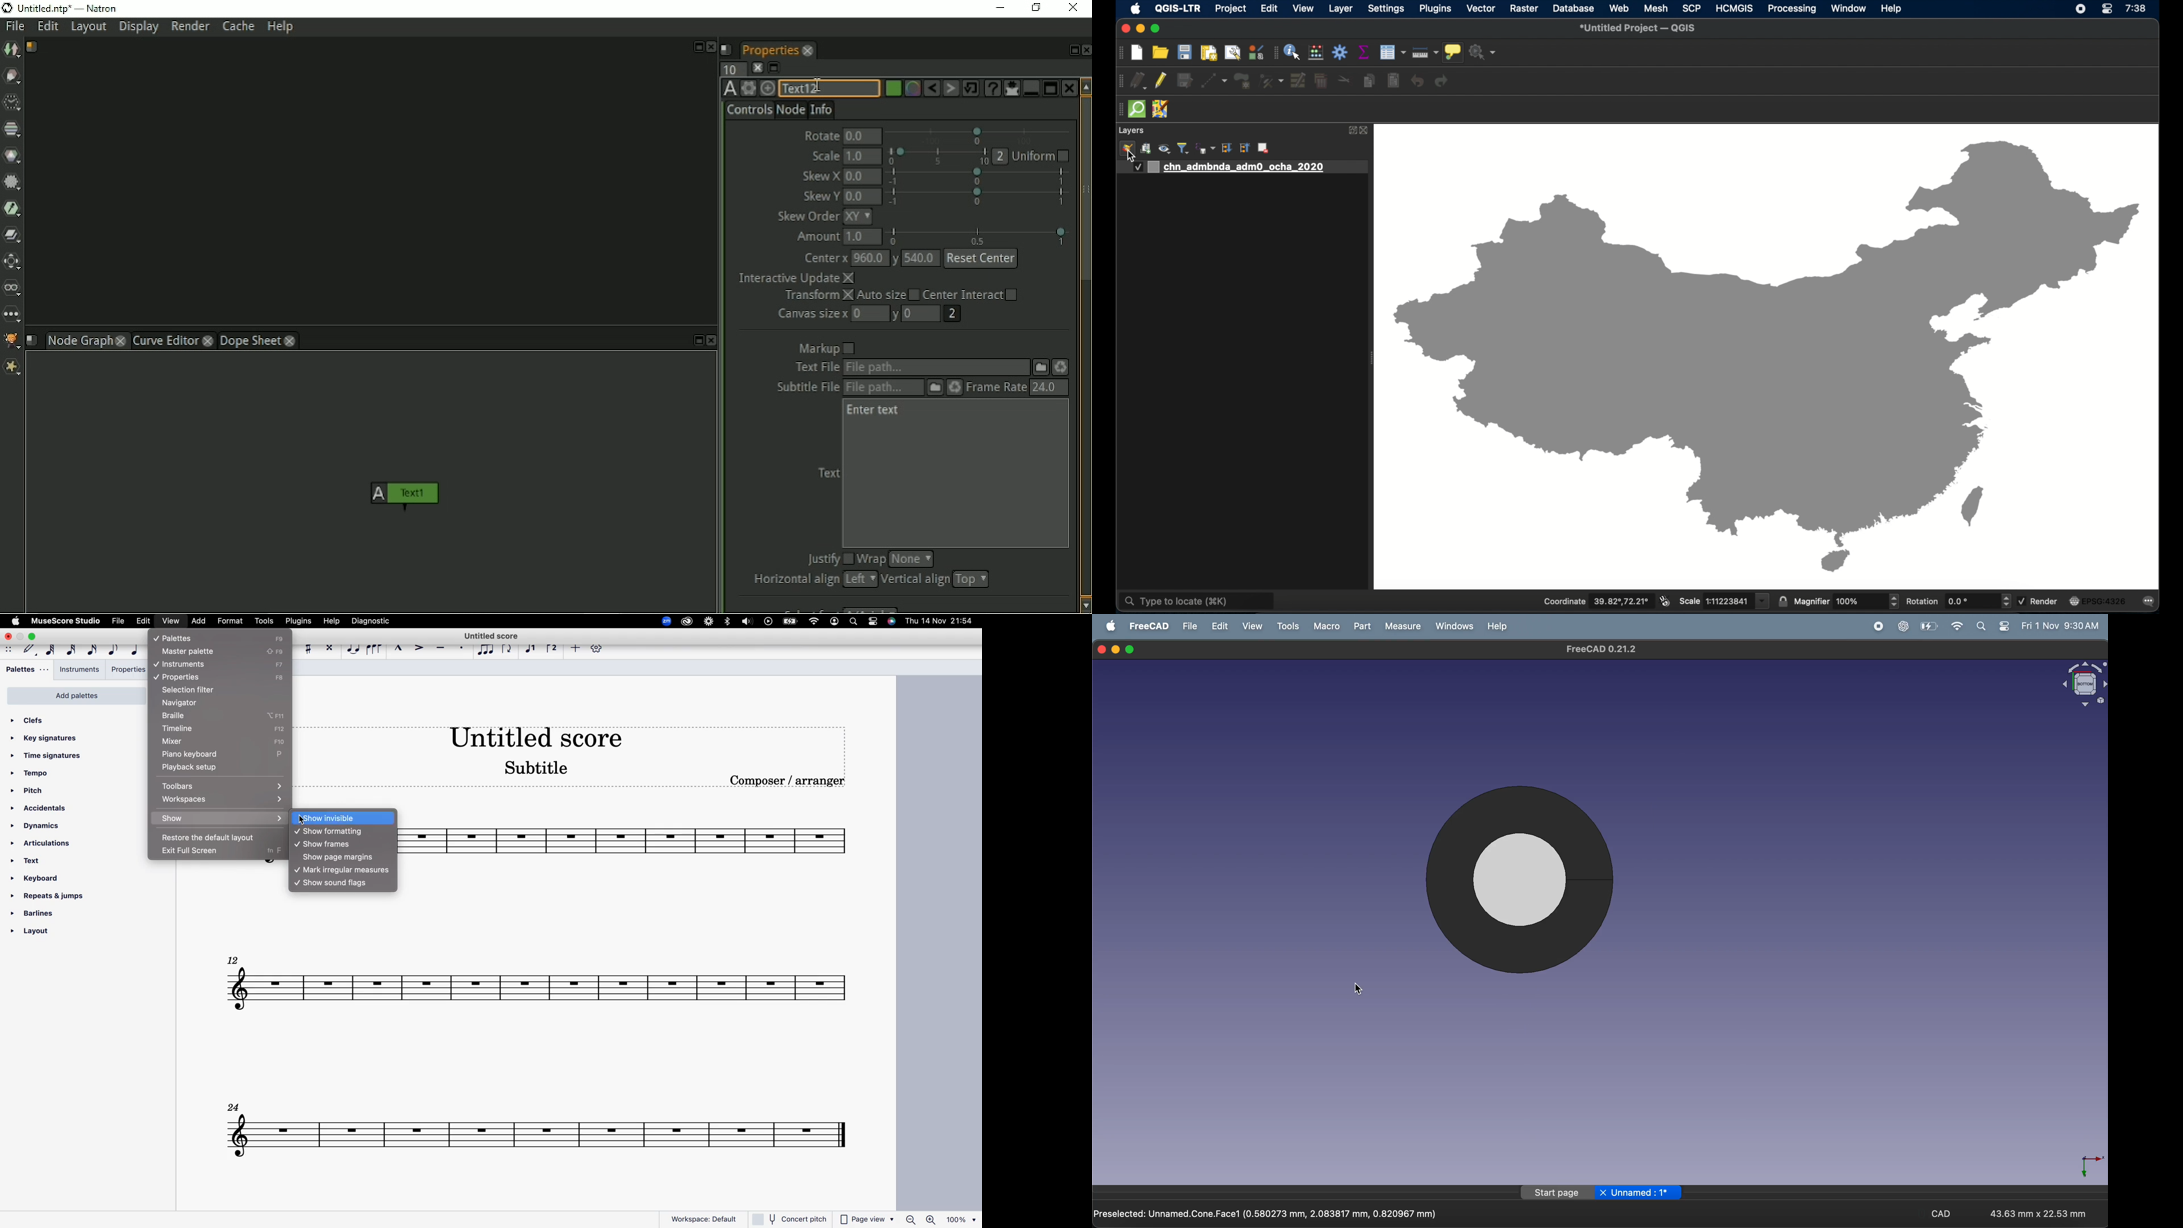  I want to click on toggle editing, so click(1161, 80).